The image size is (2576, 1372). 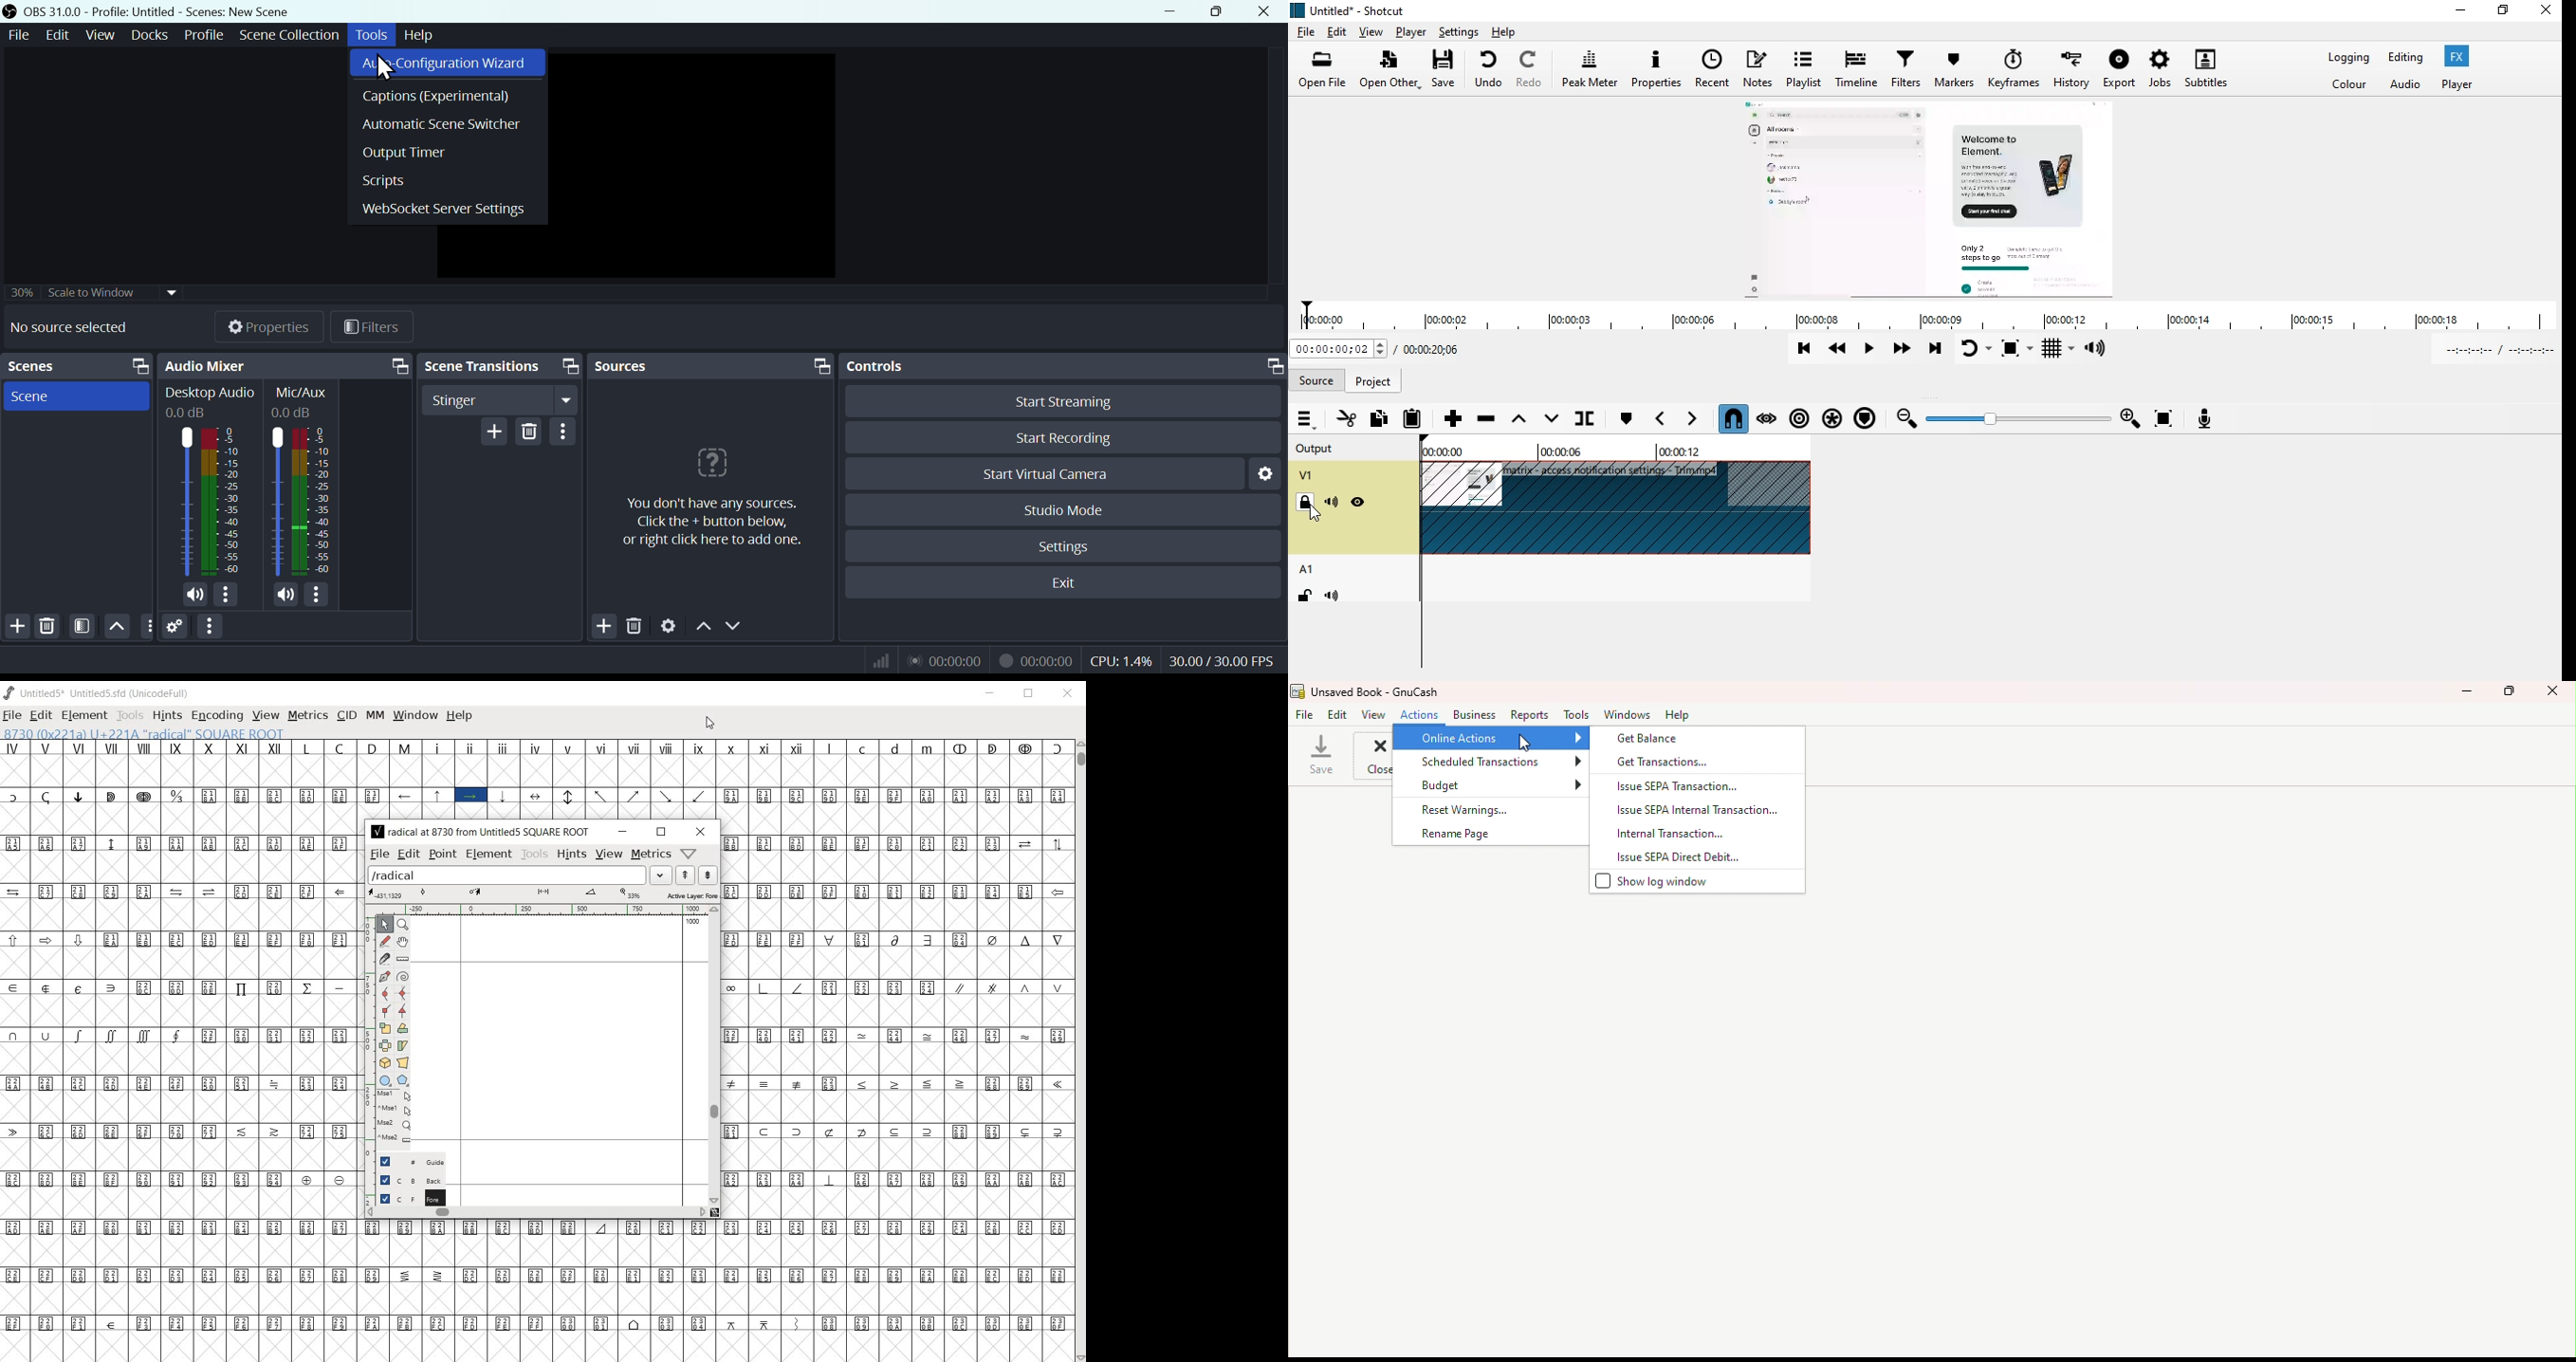 I want to click on record audio, so click(x=2205, y=417).